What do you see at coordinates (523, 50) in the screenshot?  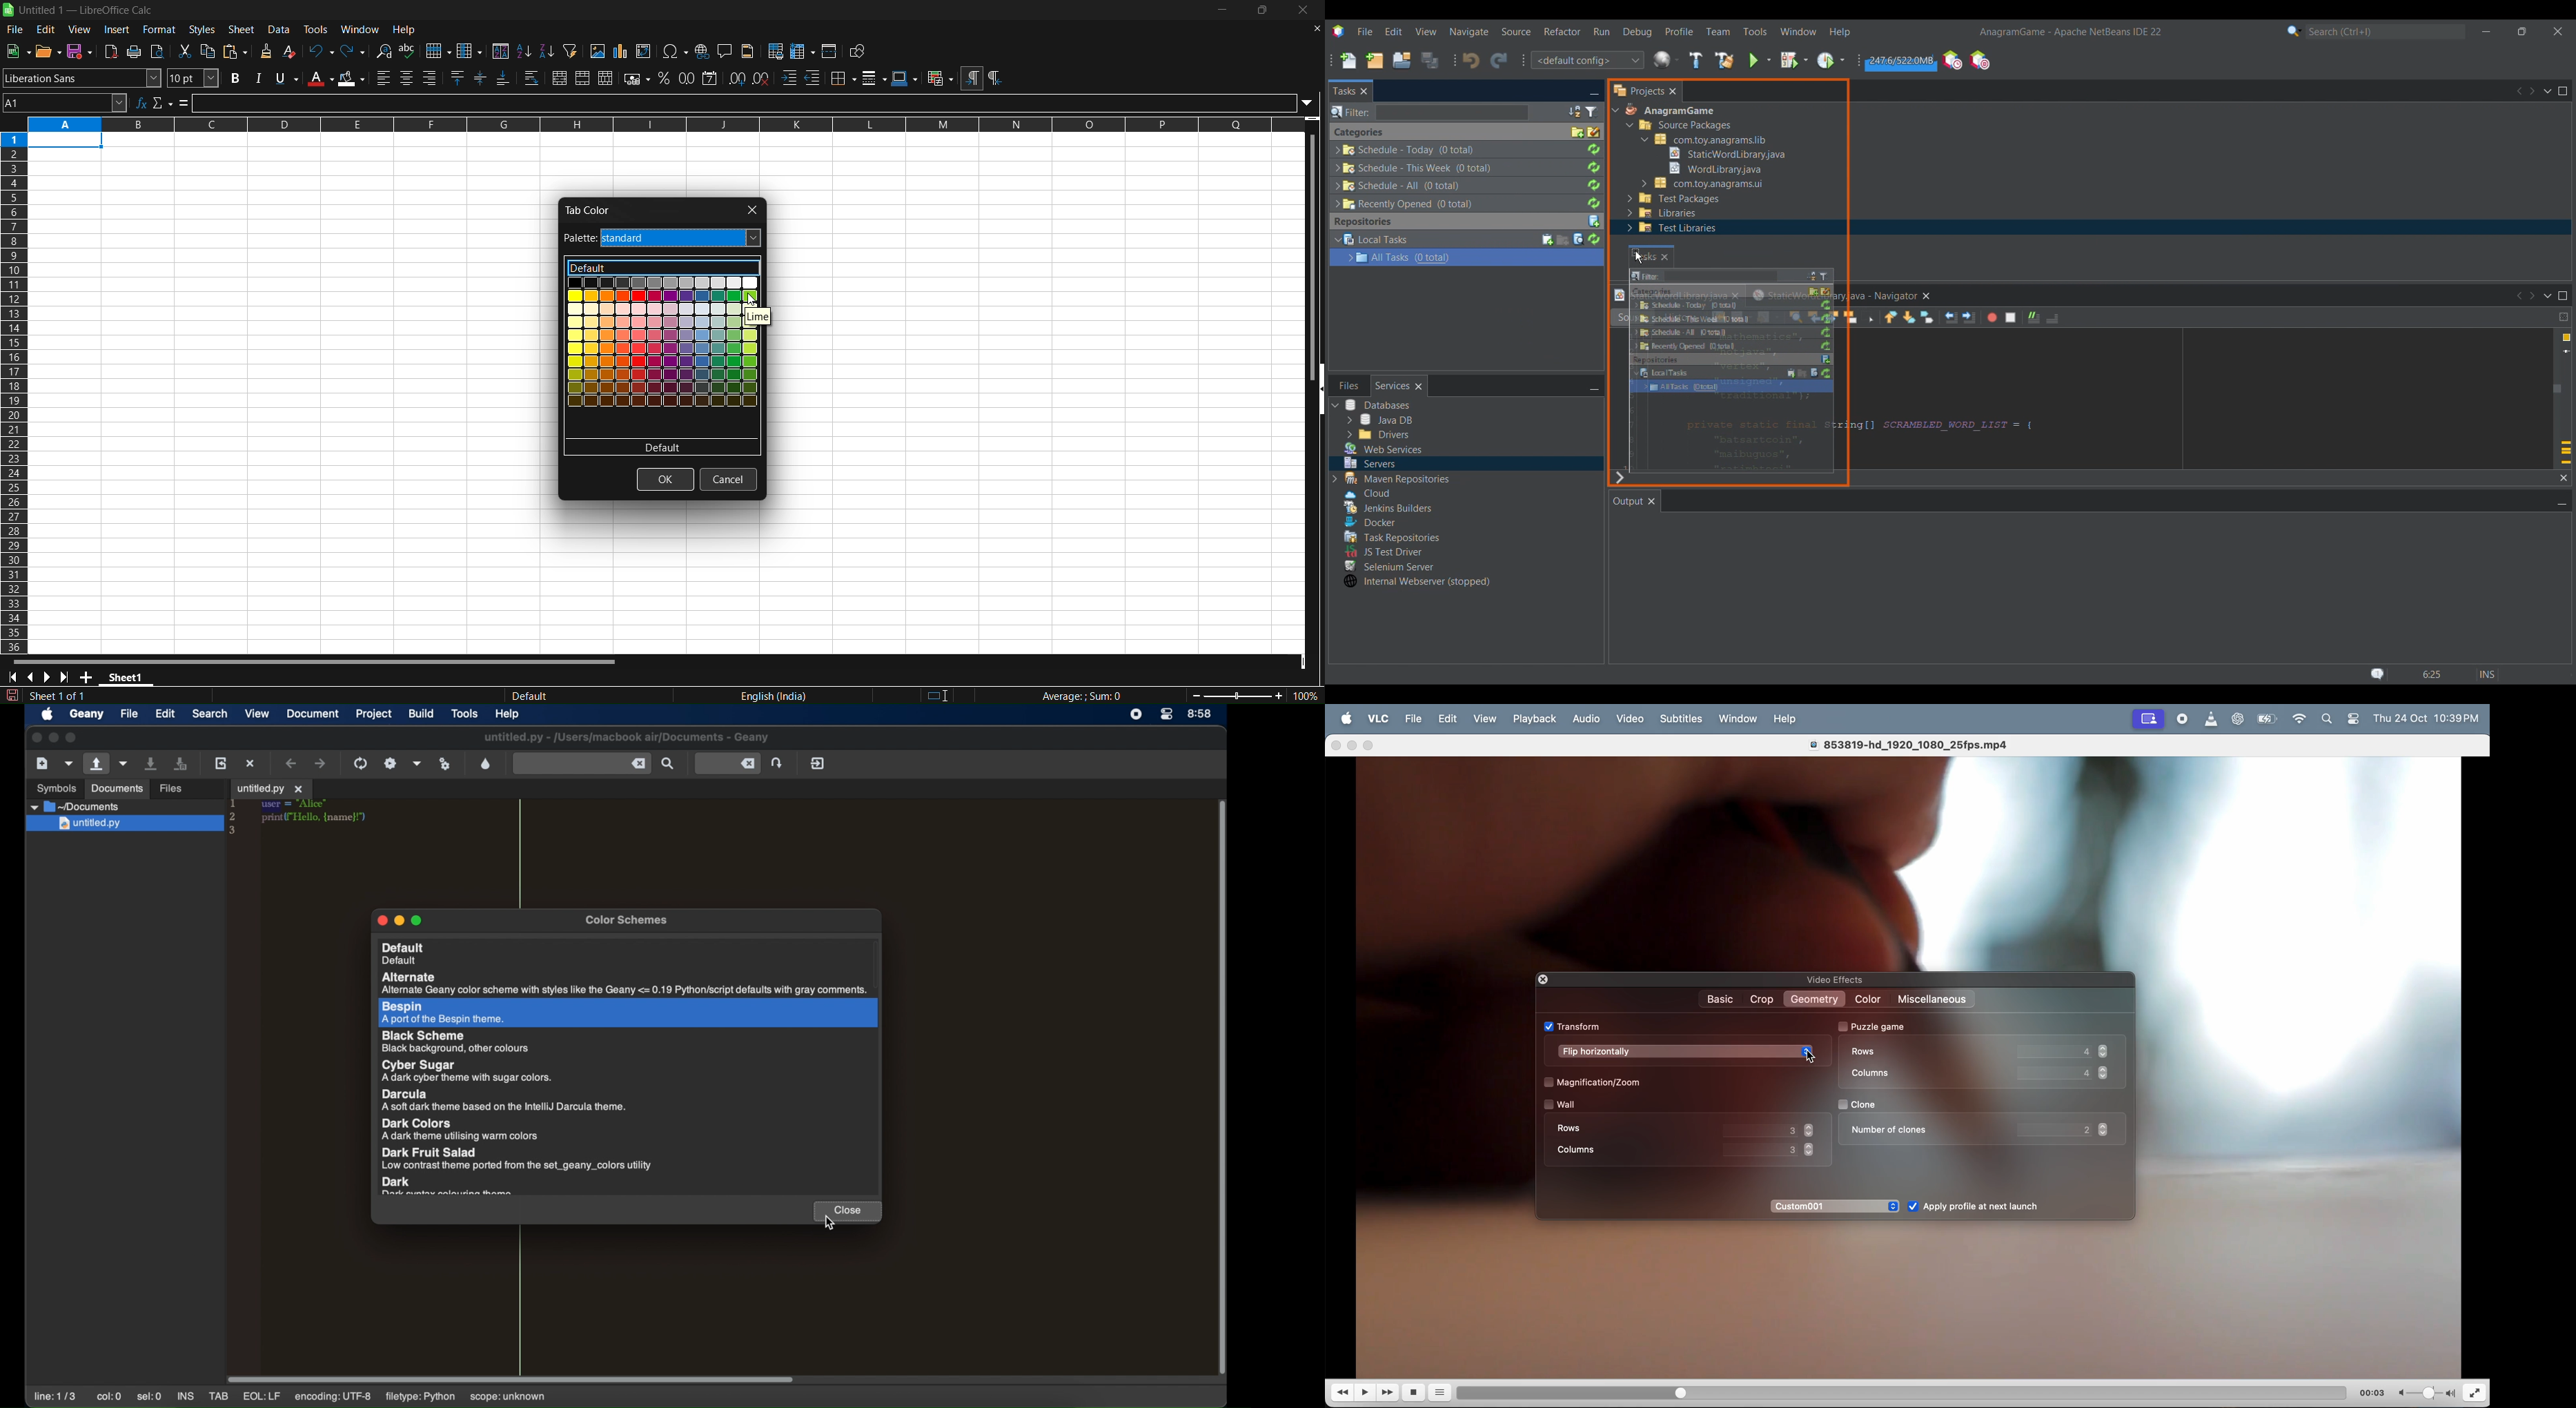 I see `sort ascending` at bounding box center [523, 50].